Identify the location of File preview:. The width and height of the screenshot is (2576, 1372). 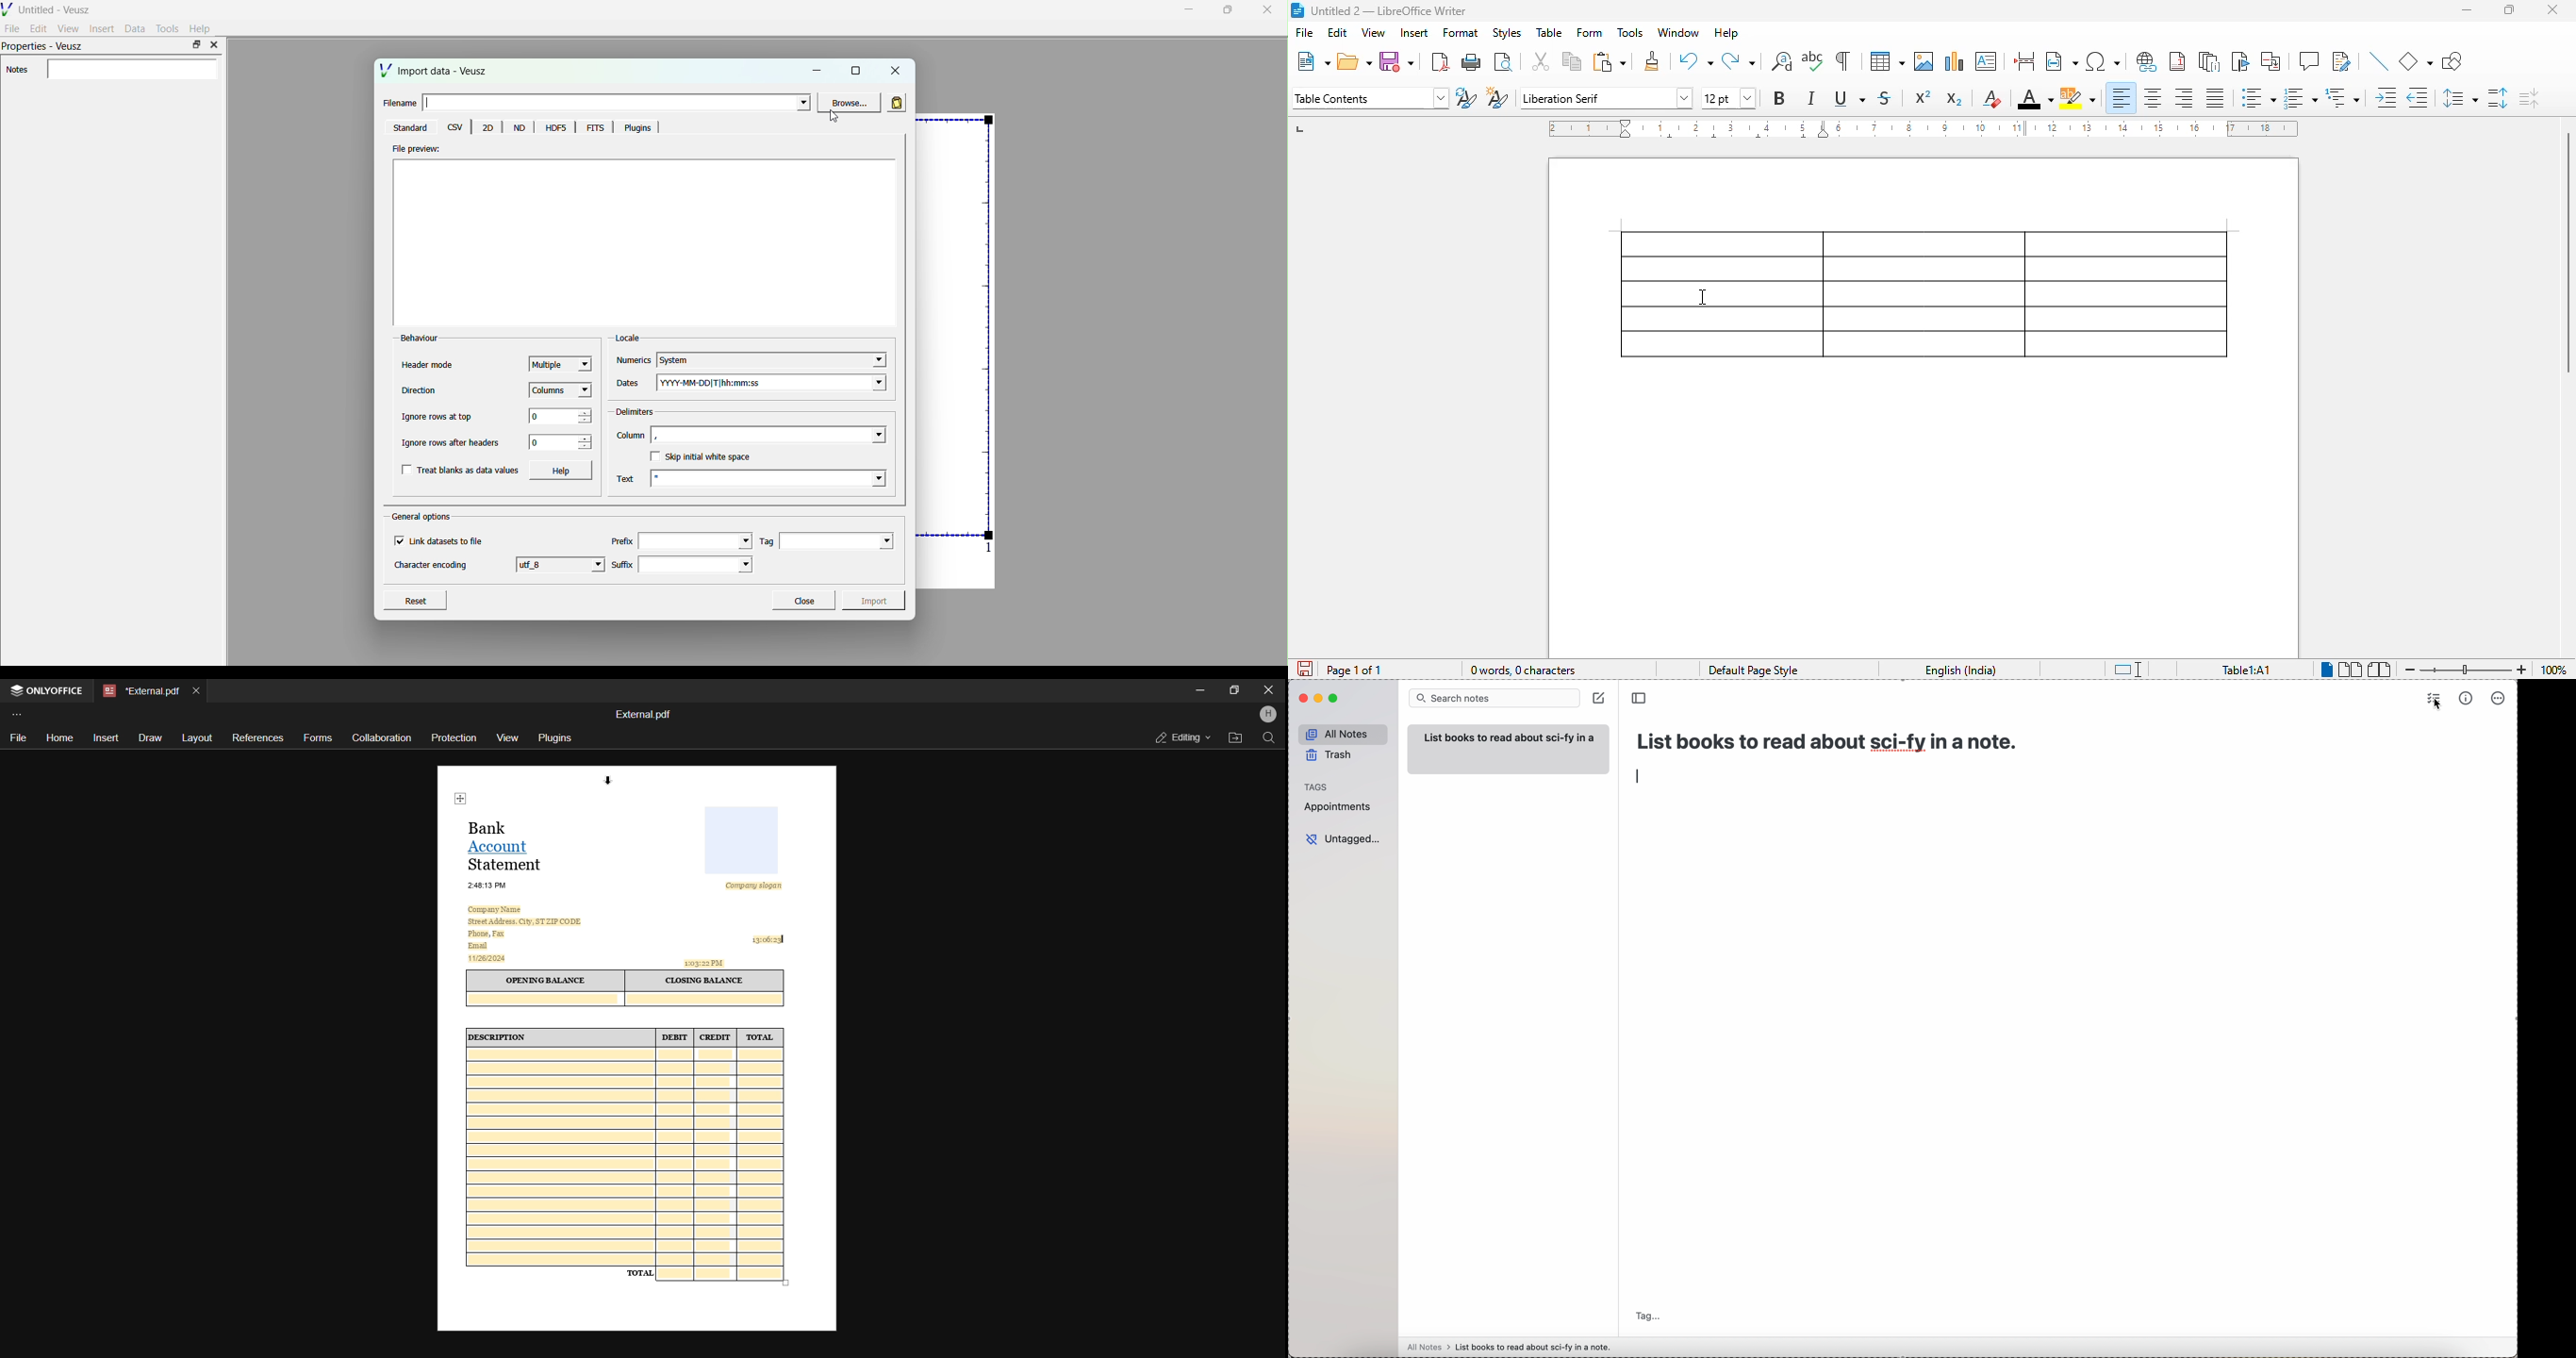
(416, 149).